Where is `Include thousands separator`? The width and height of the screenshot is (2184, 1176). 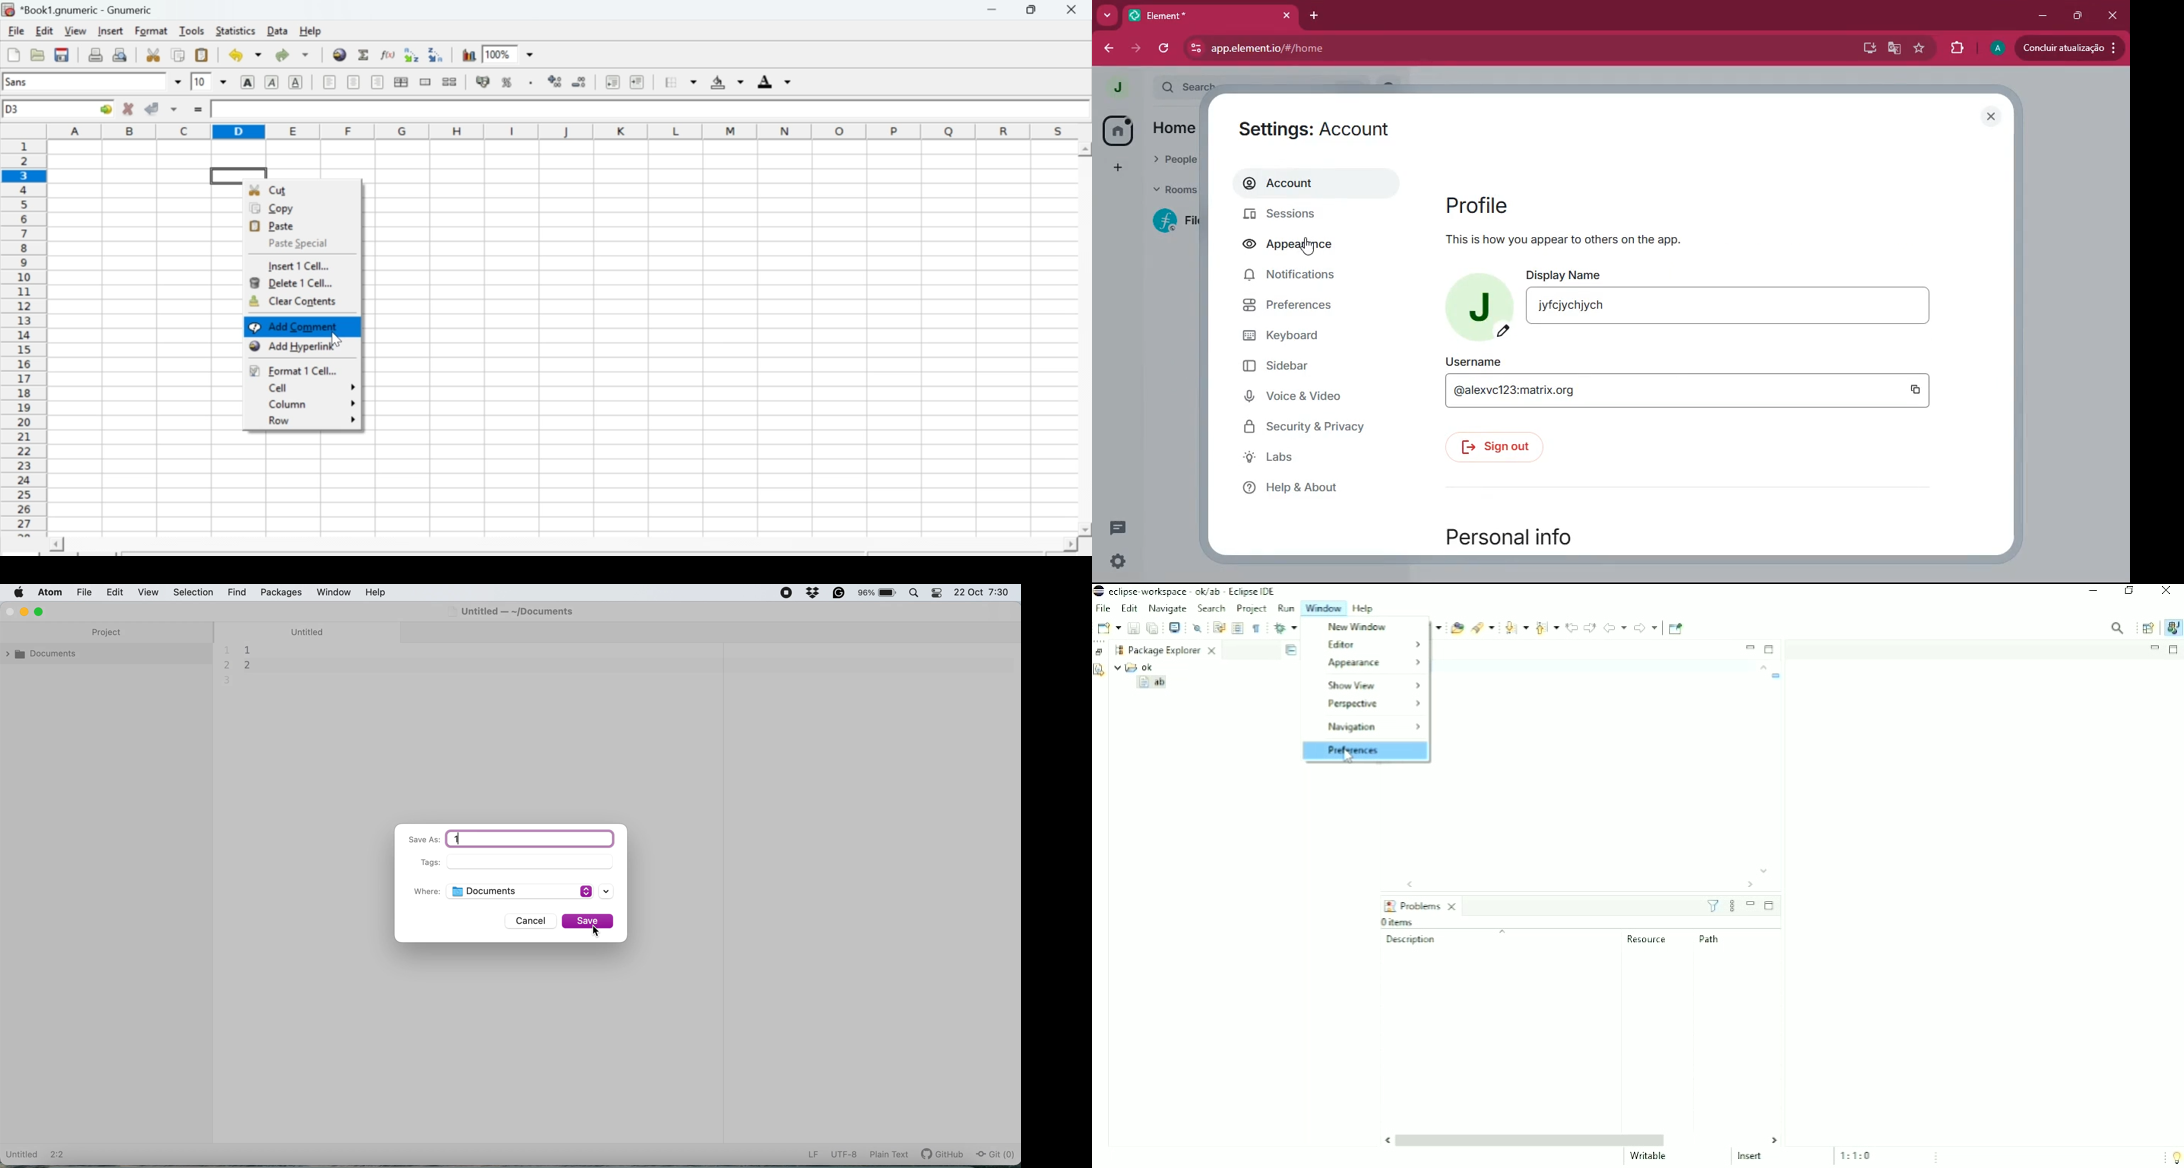 Include thousands separator is located at coordinates (531, 84).